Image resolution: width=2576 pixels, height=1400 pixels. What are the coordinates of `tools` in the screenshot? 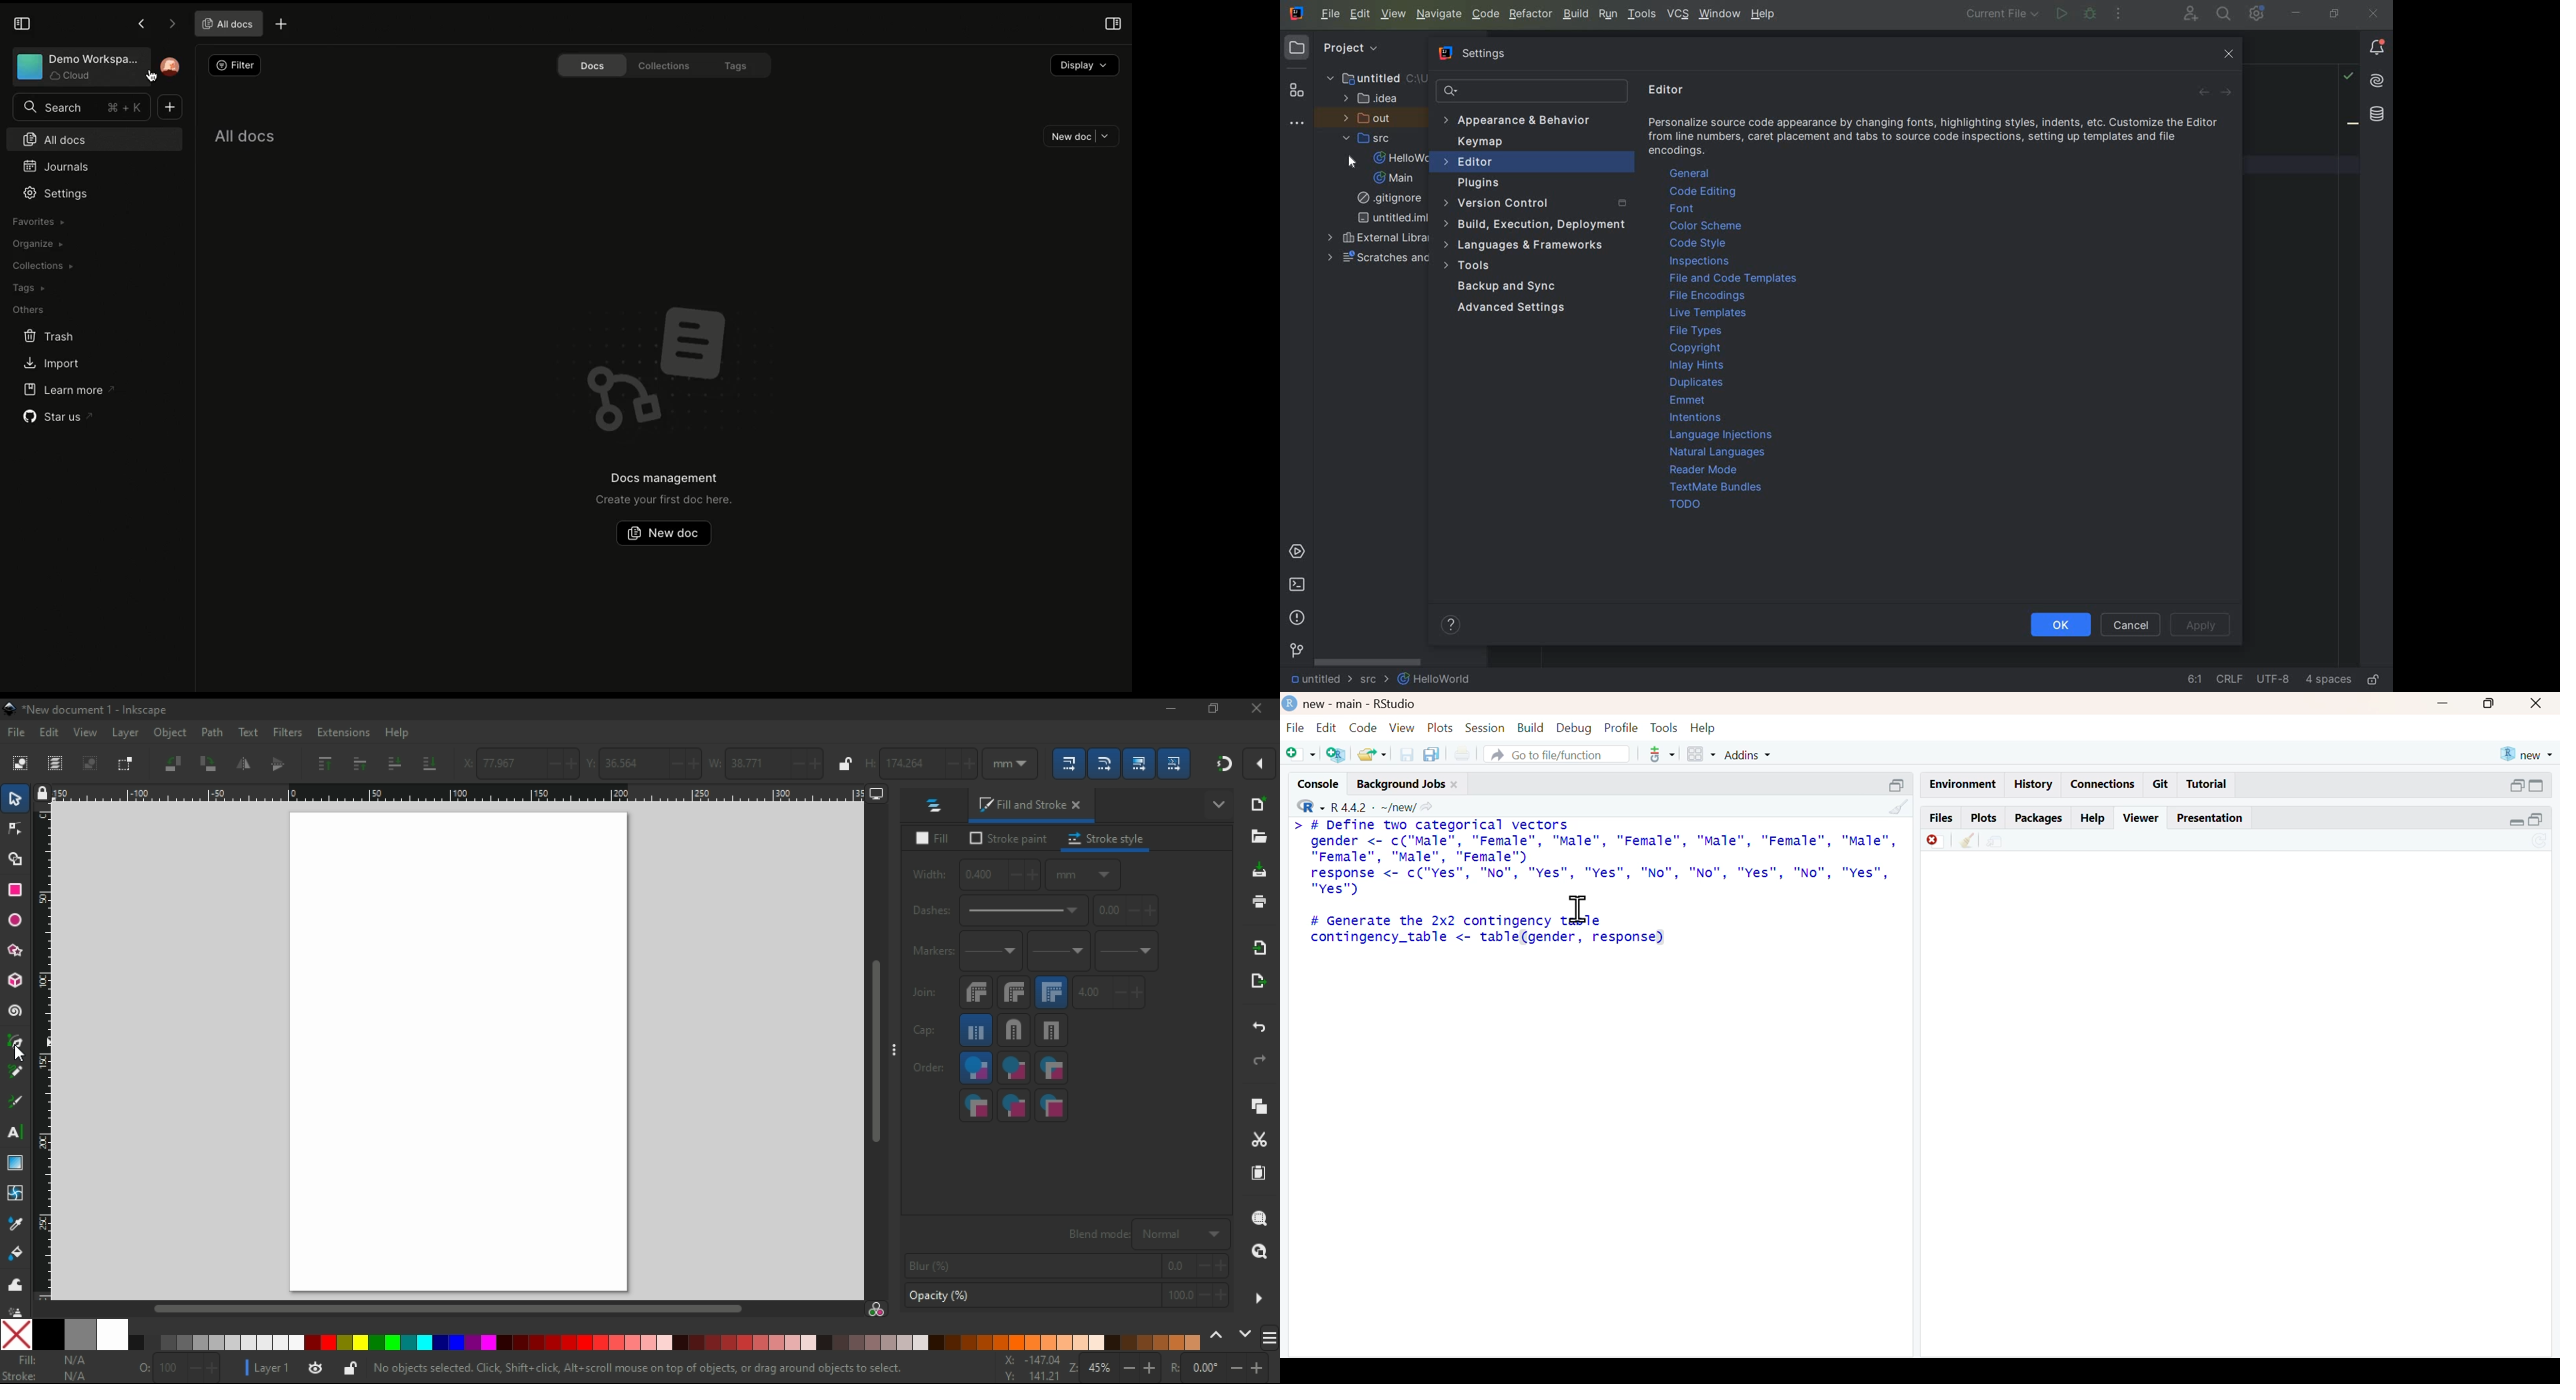 It's located at (1663, 755).